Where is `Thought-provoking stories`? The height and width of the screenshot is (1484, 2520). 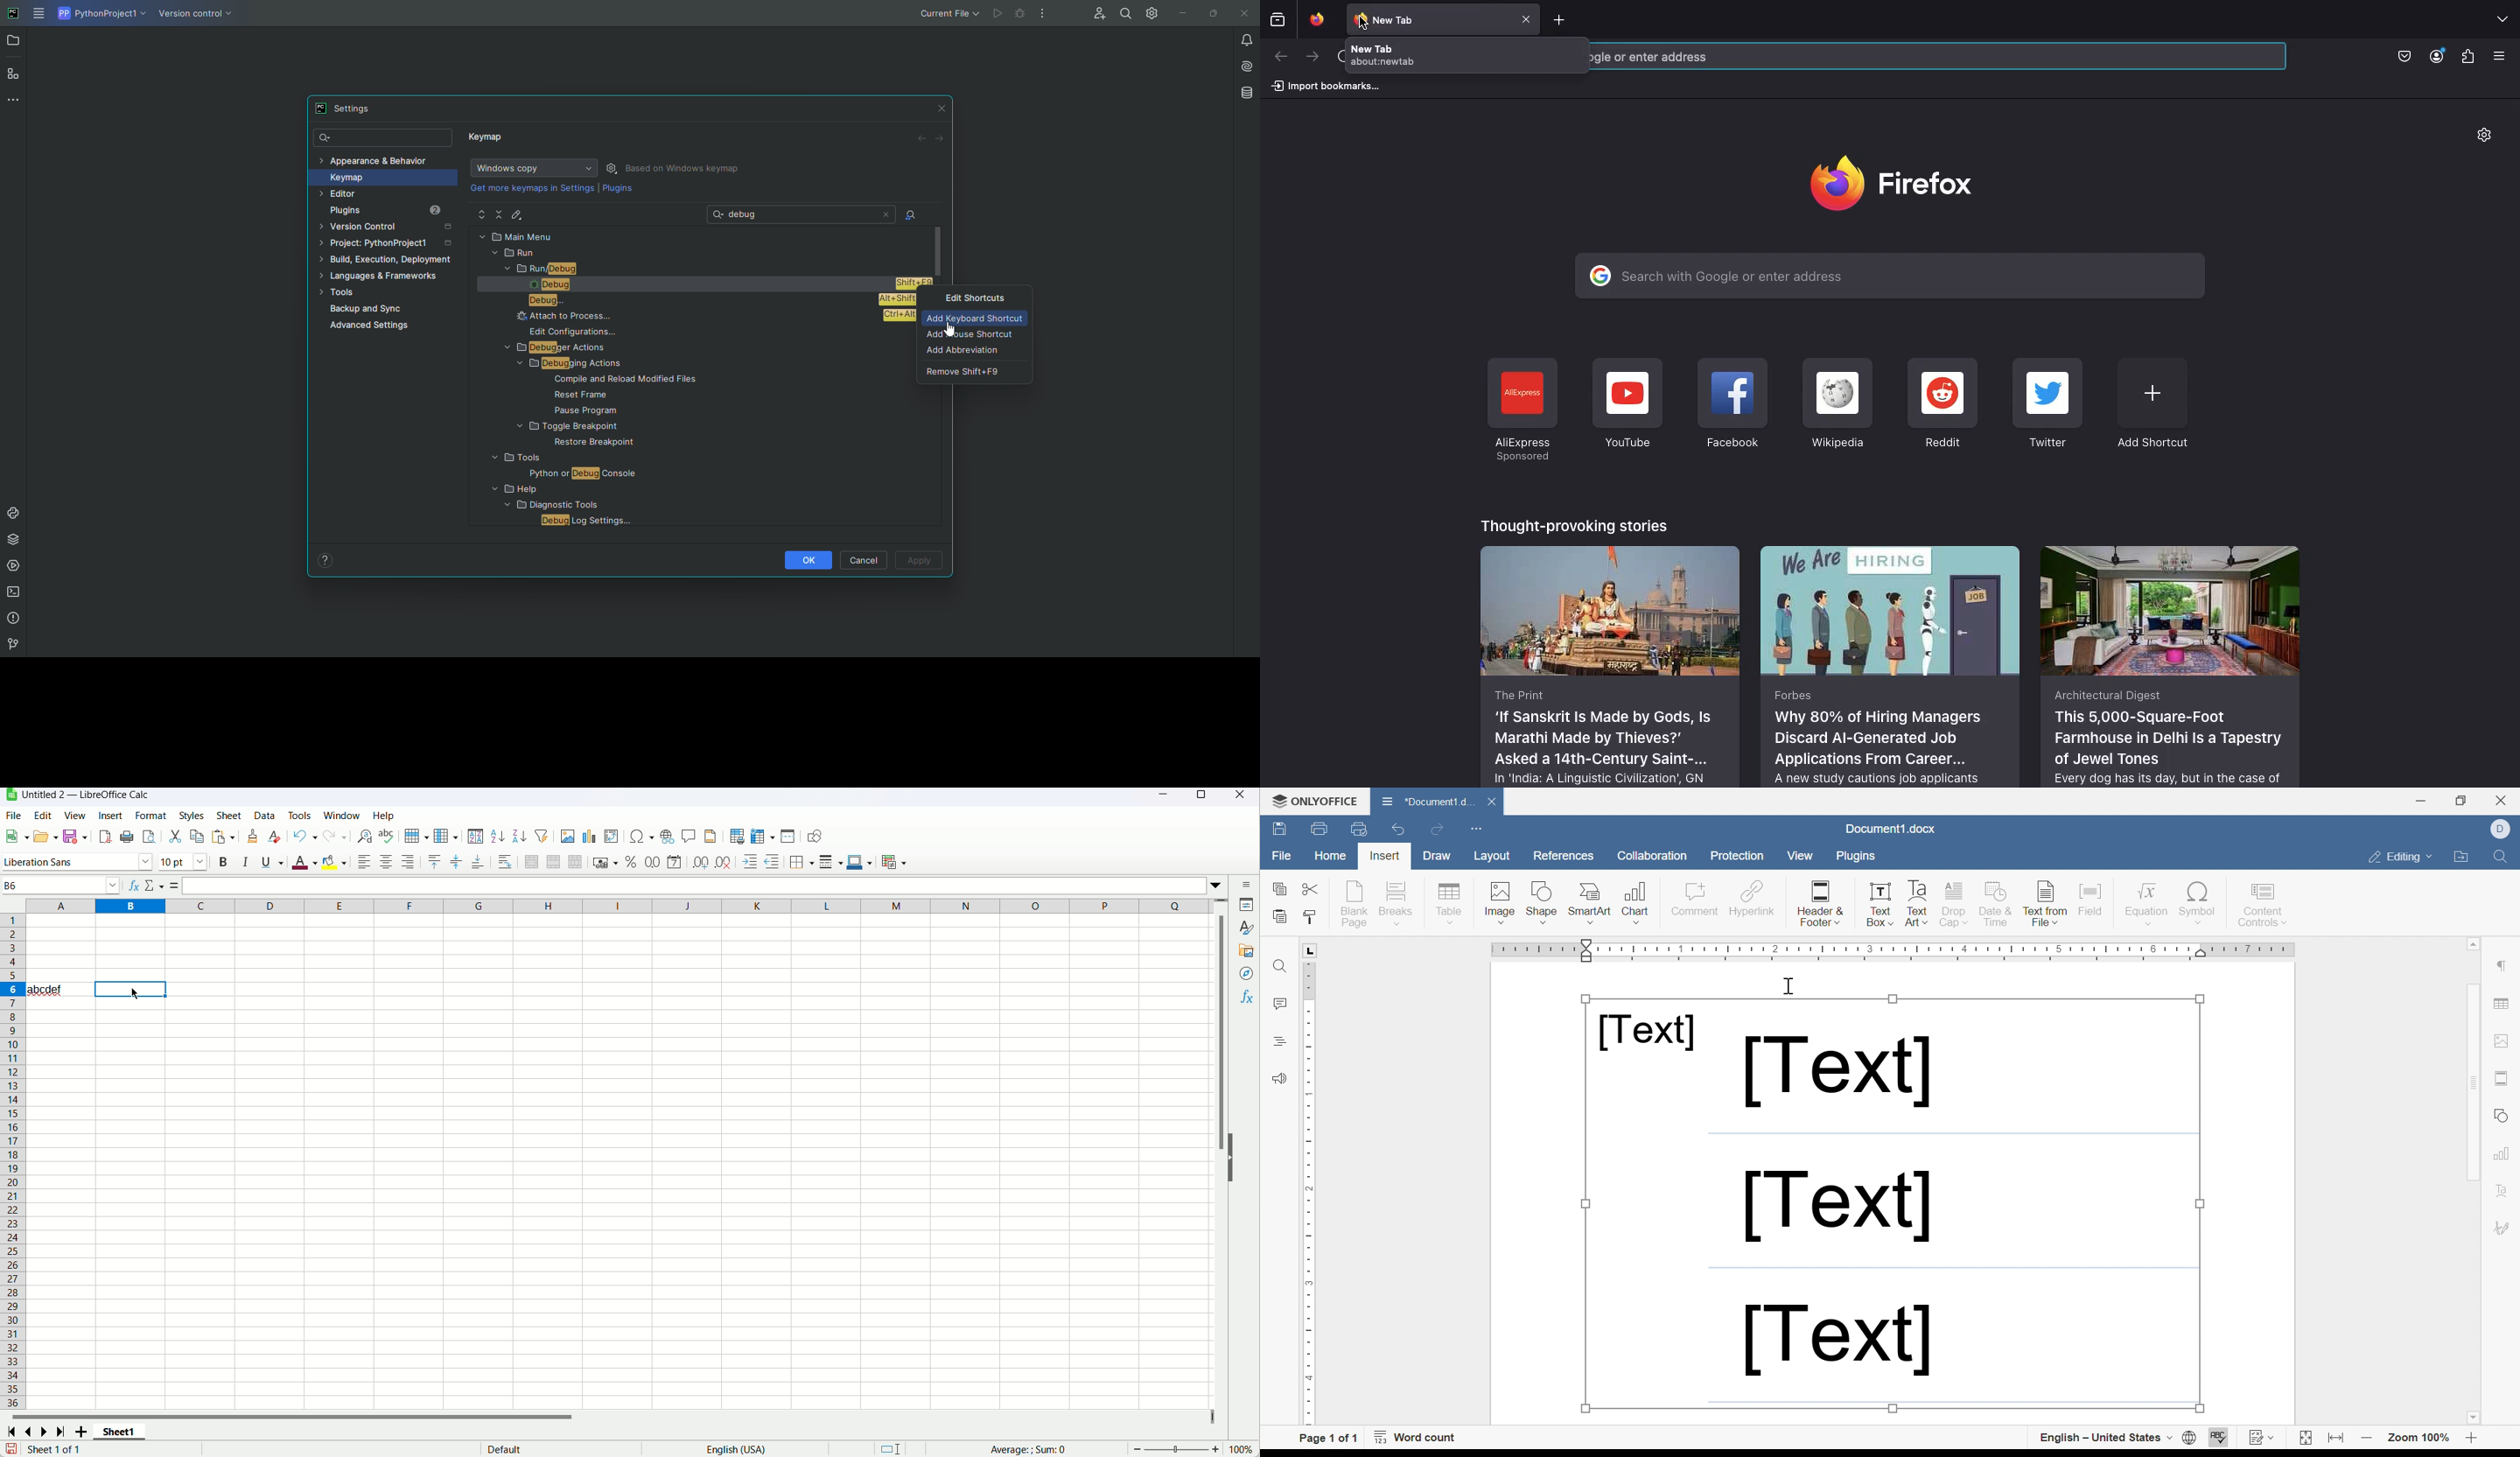
Thought-provoking stories is located at coordinates (1577, 523).